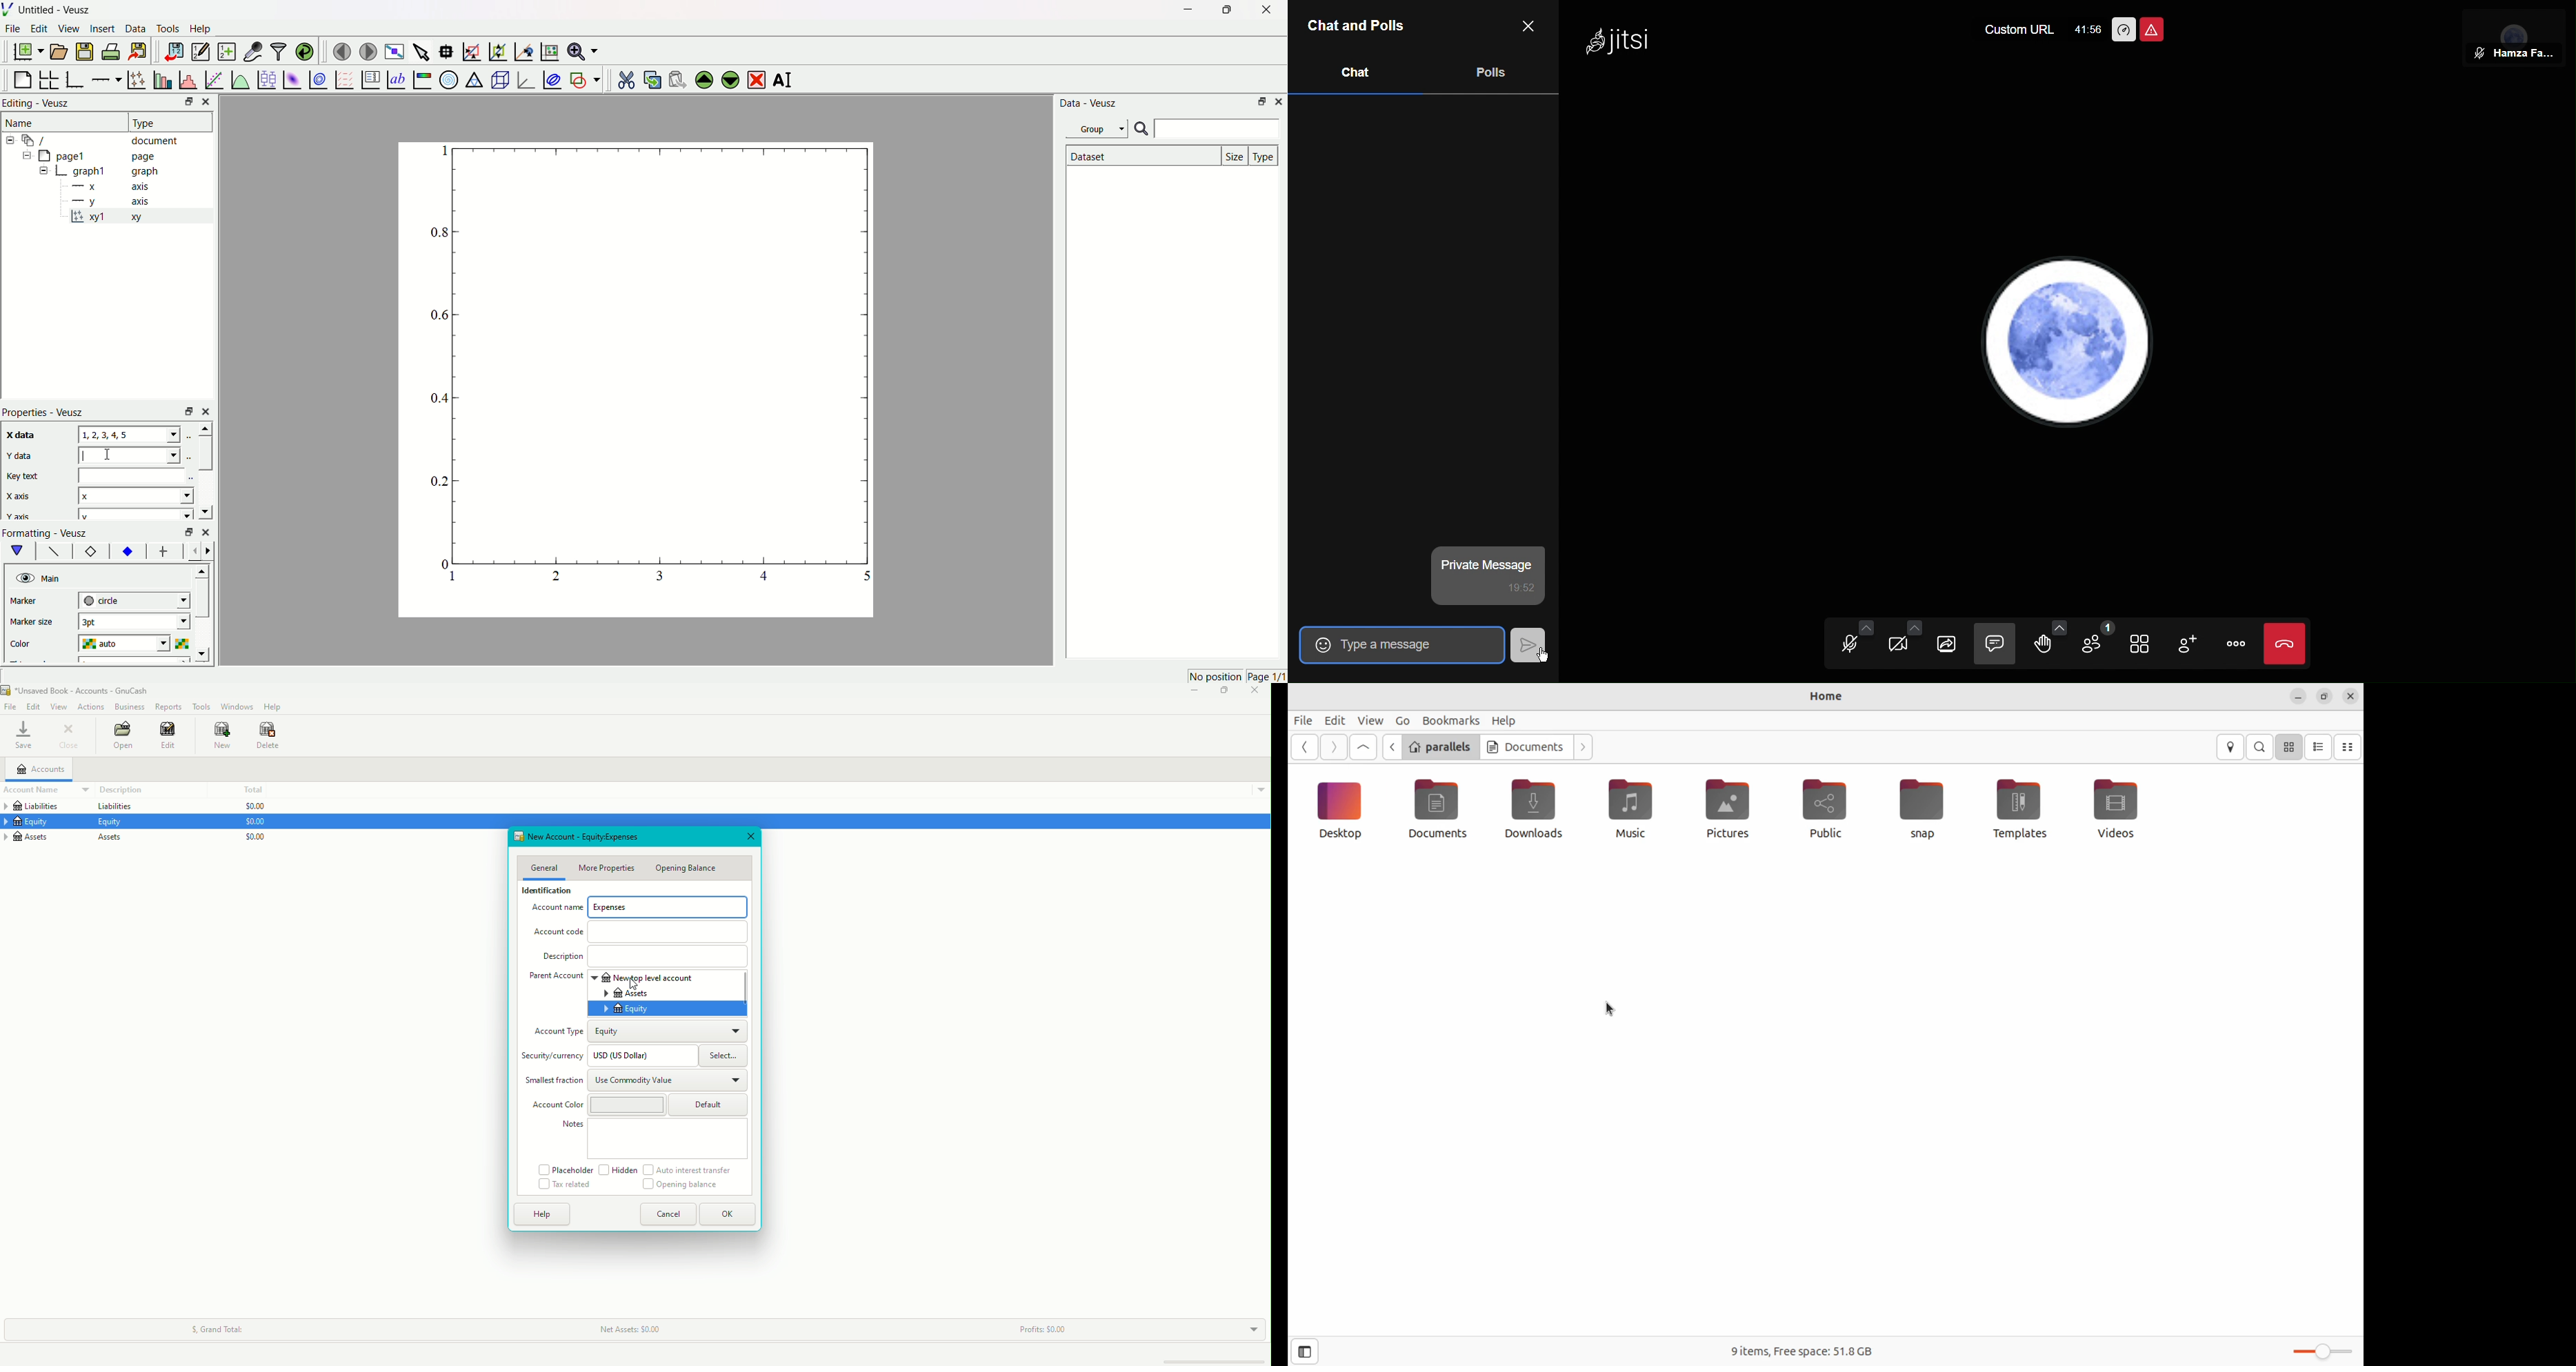 The width and height of the screenshot is (2576, 1372). I want to click on , so click(112, 822).